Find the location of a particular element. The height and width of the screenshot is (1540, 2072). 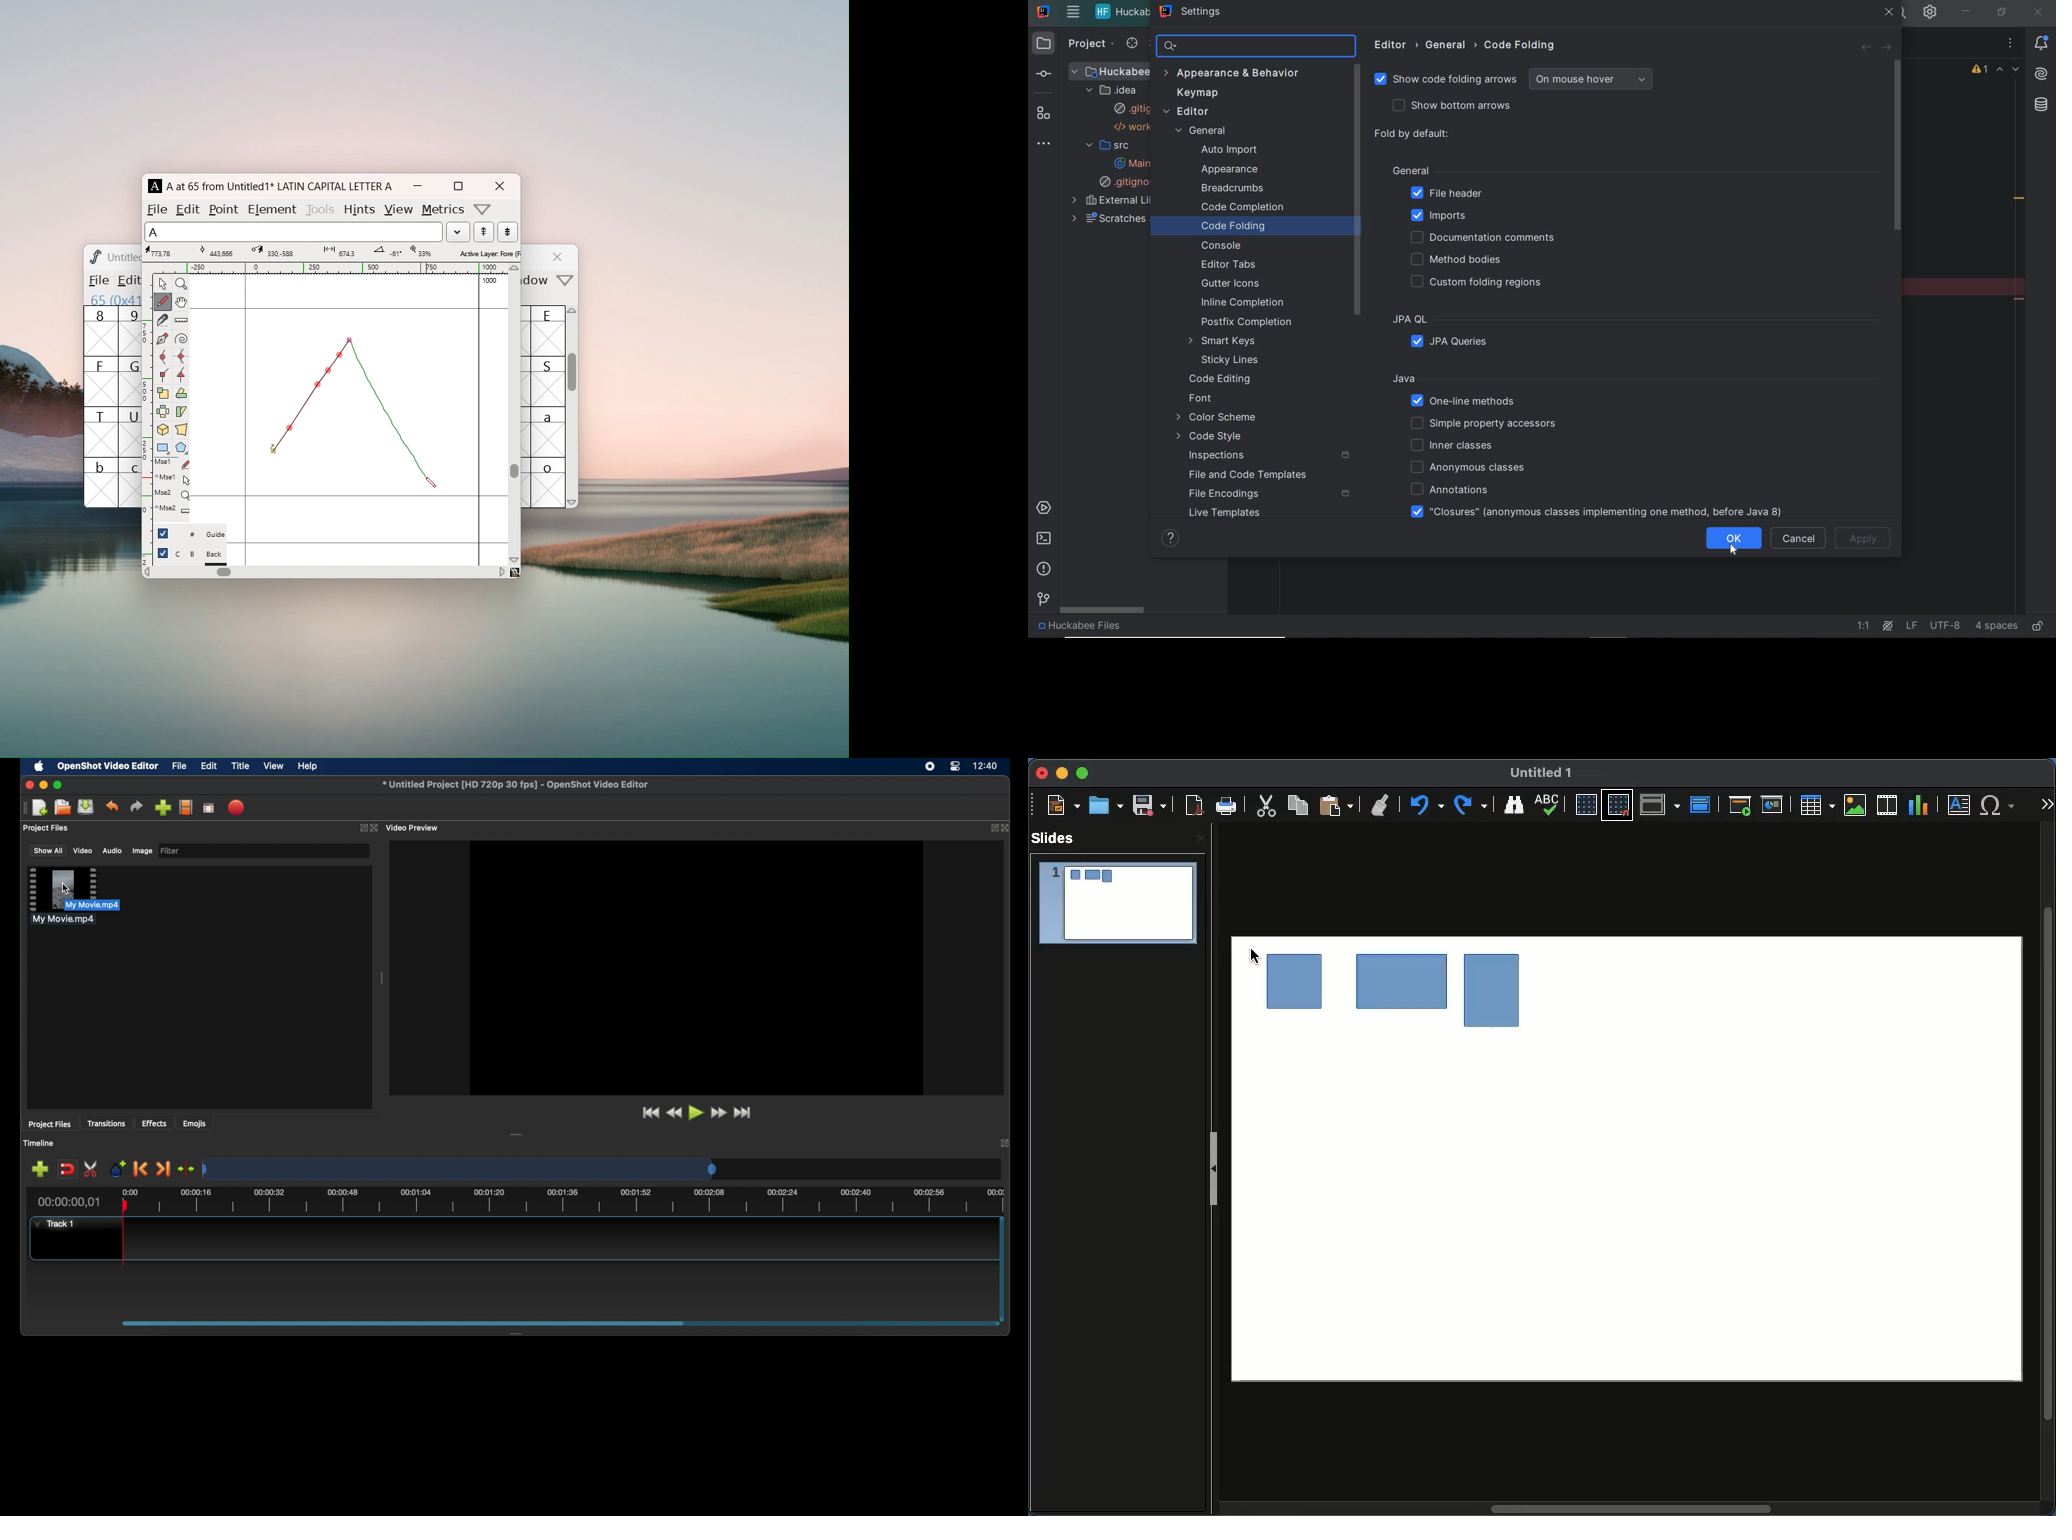

more tool windows is located at coordinates (1048, 144).